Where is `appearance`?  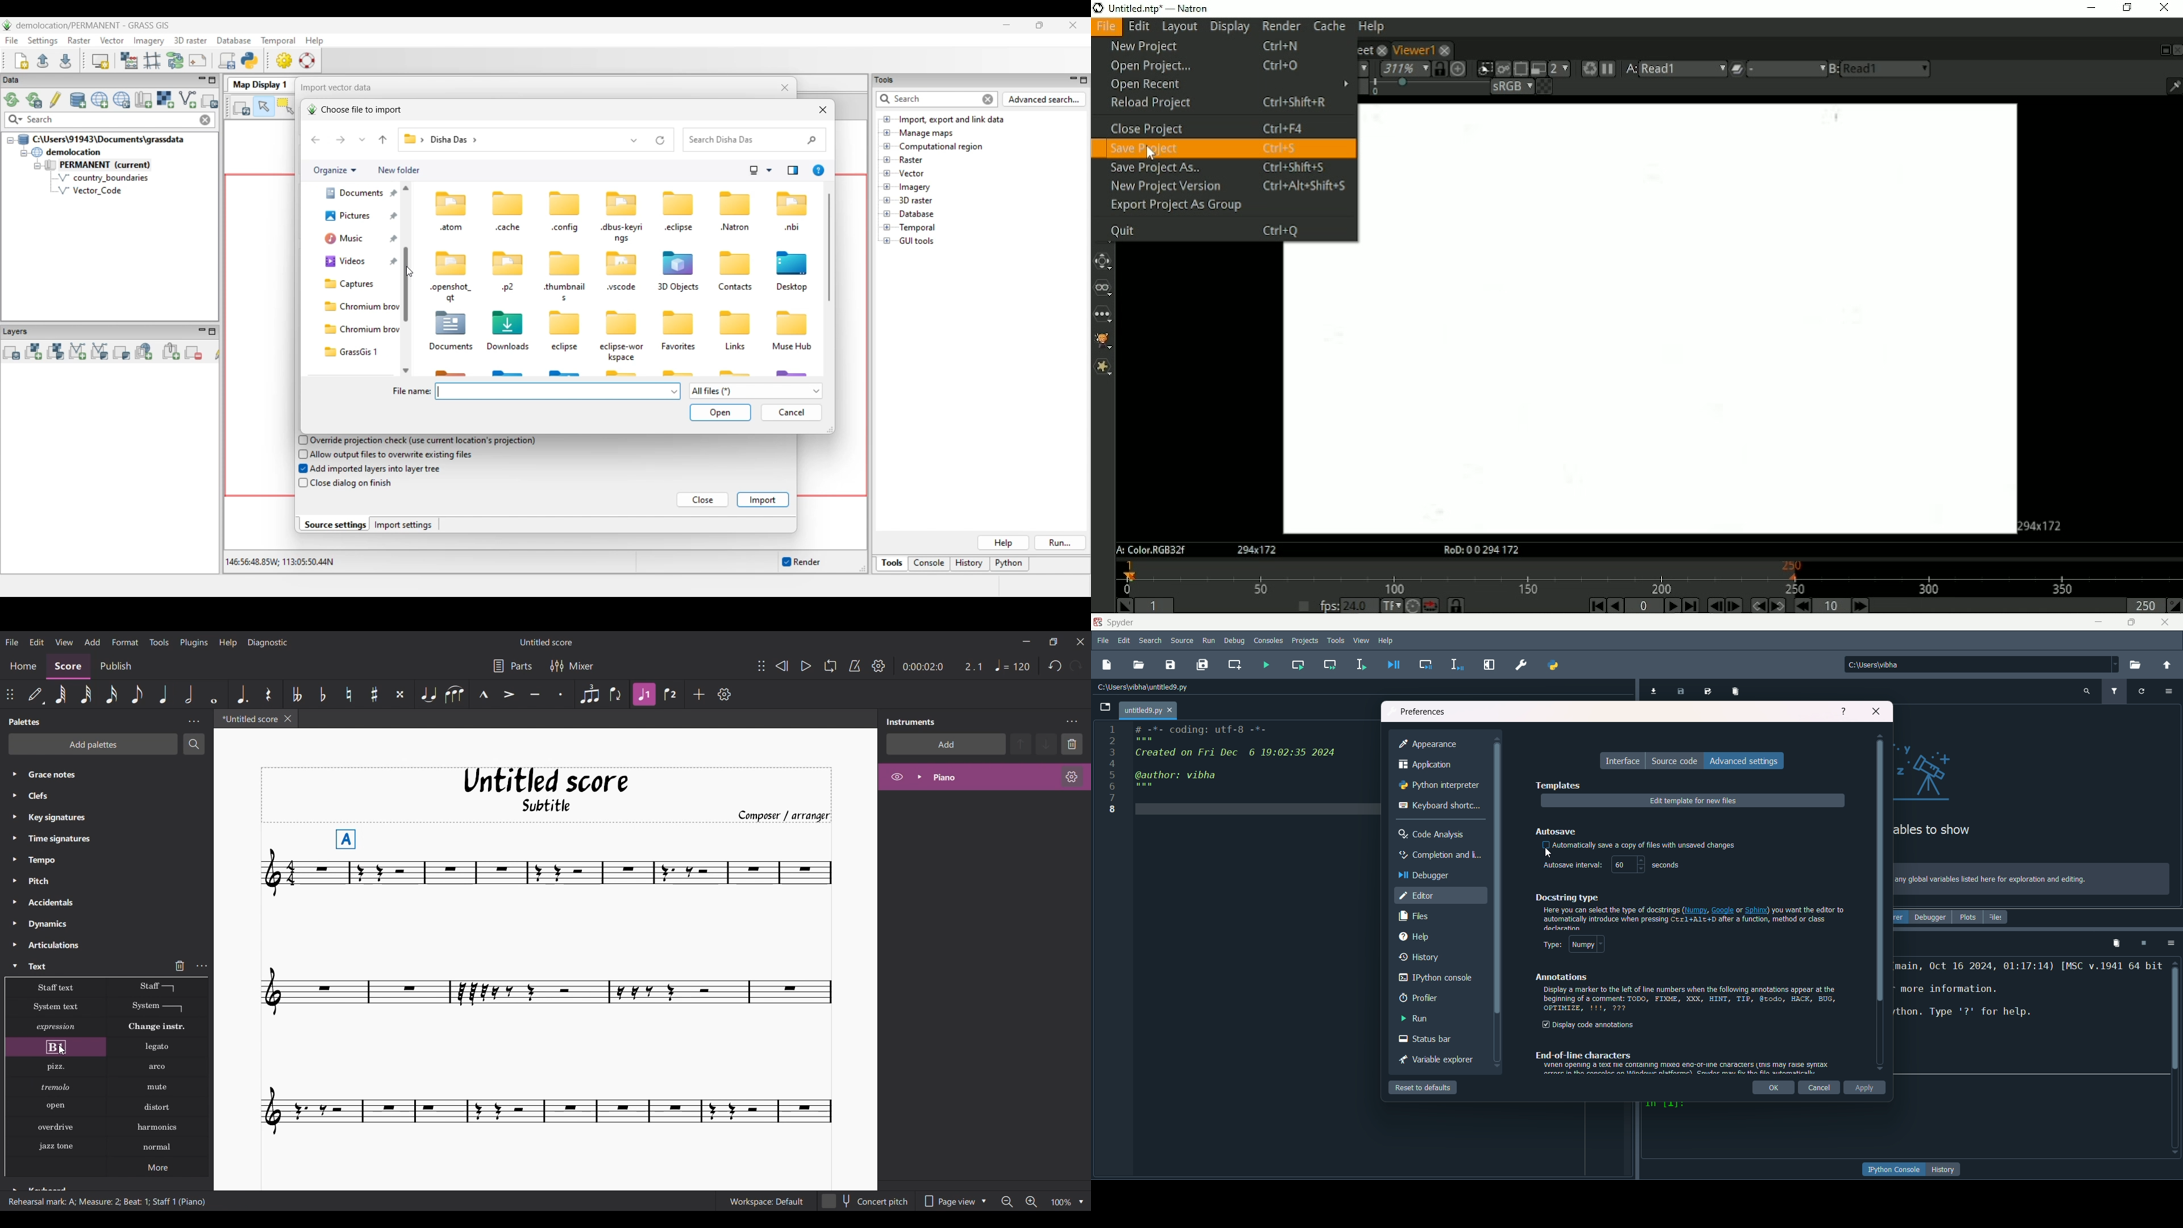
appearance is located at coordinates (1429, 744).